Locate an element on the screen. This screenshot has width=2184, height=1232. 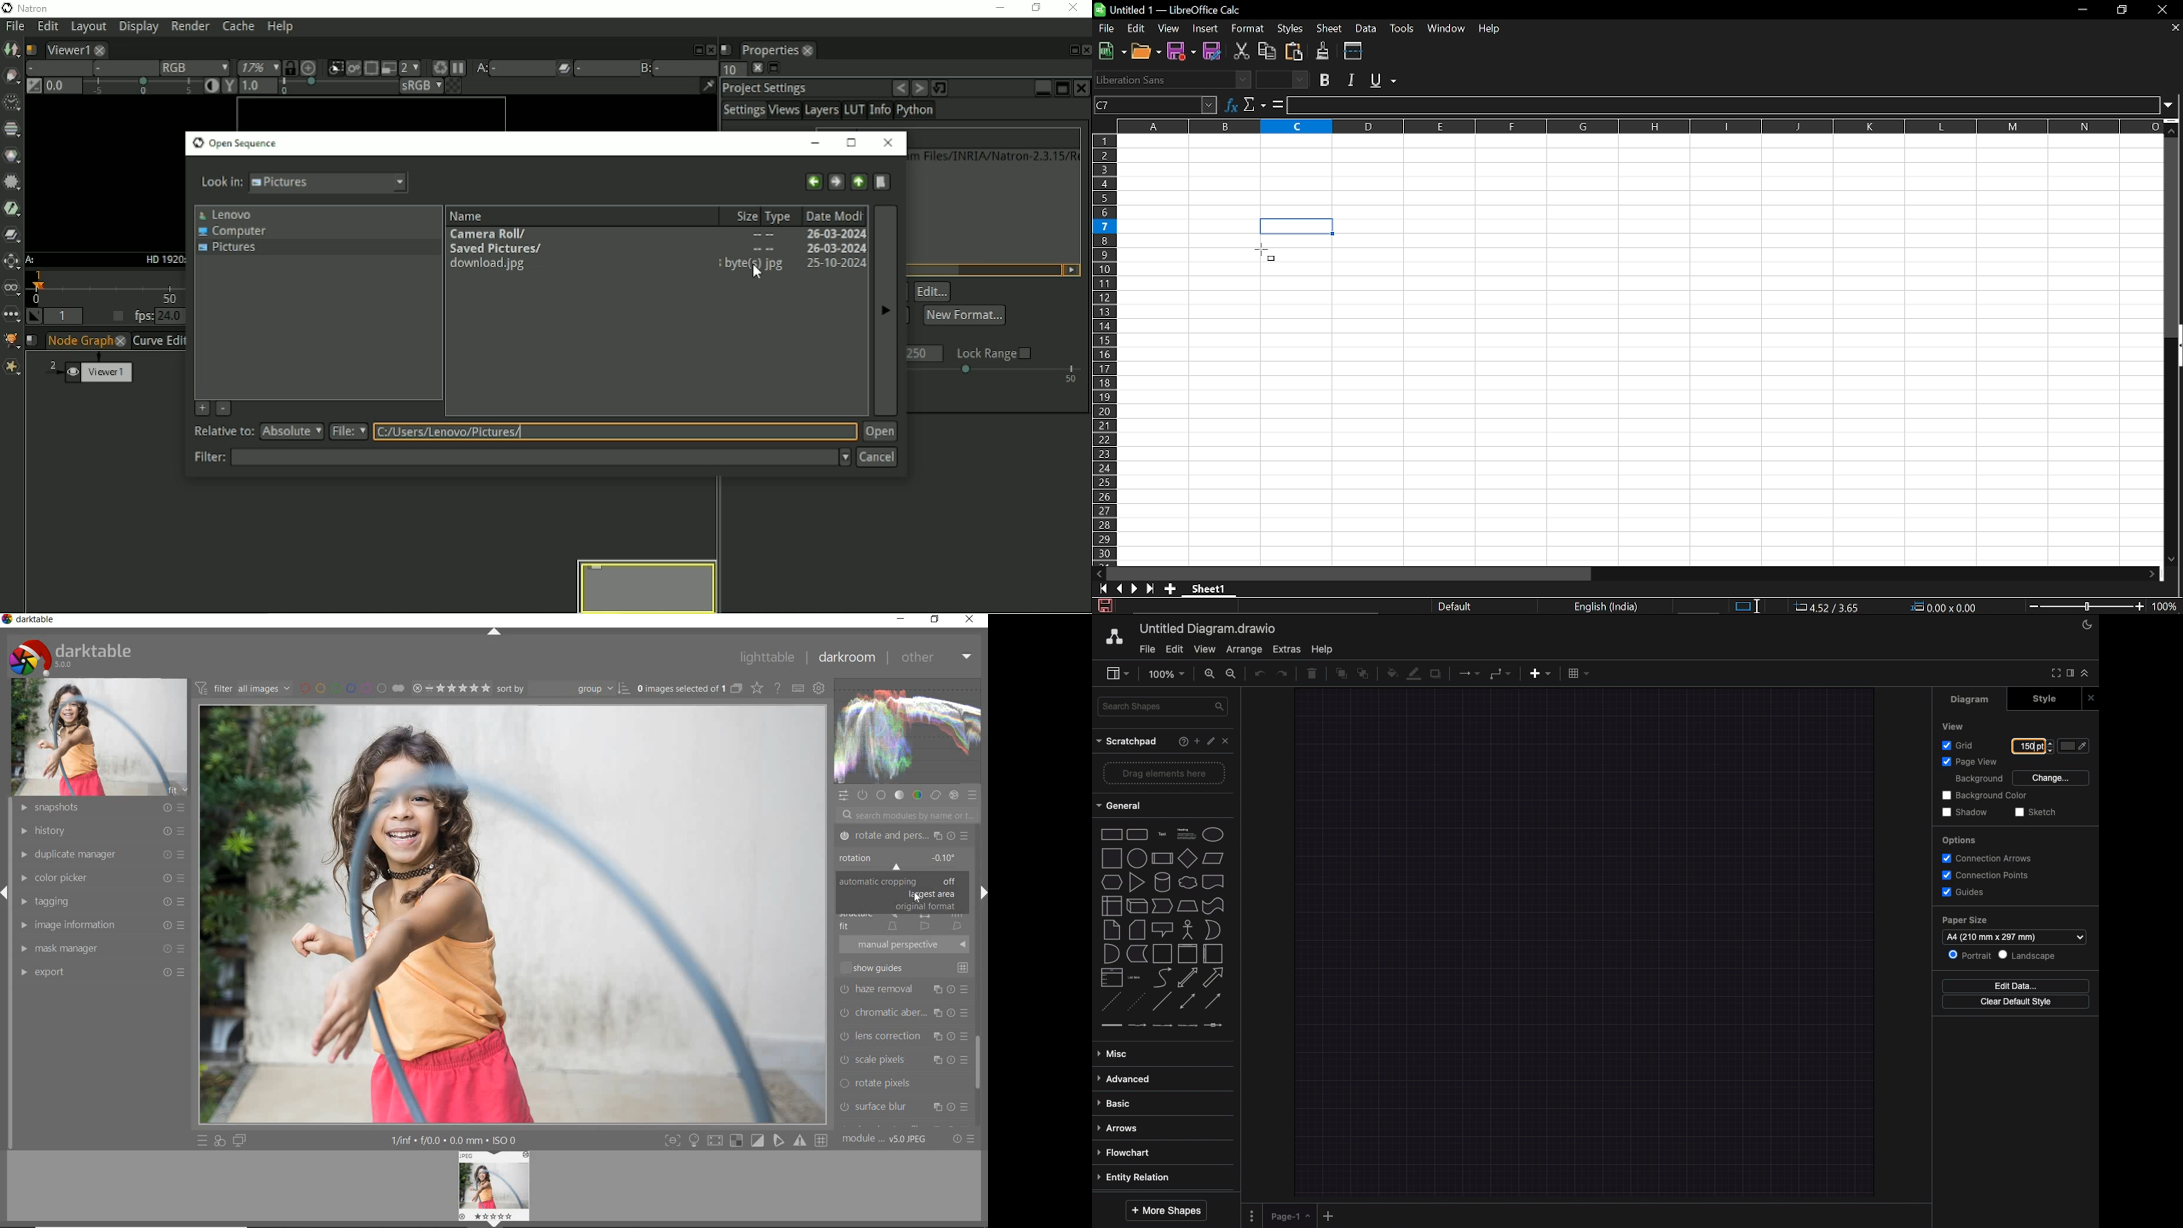
Columns is located at coordinates (1639, 125).